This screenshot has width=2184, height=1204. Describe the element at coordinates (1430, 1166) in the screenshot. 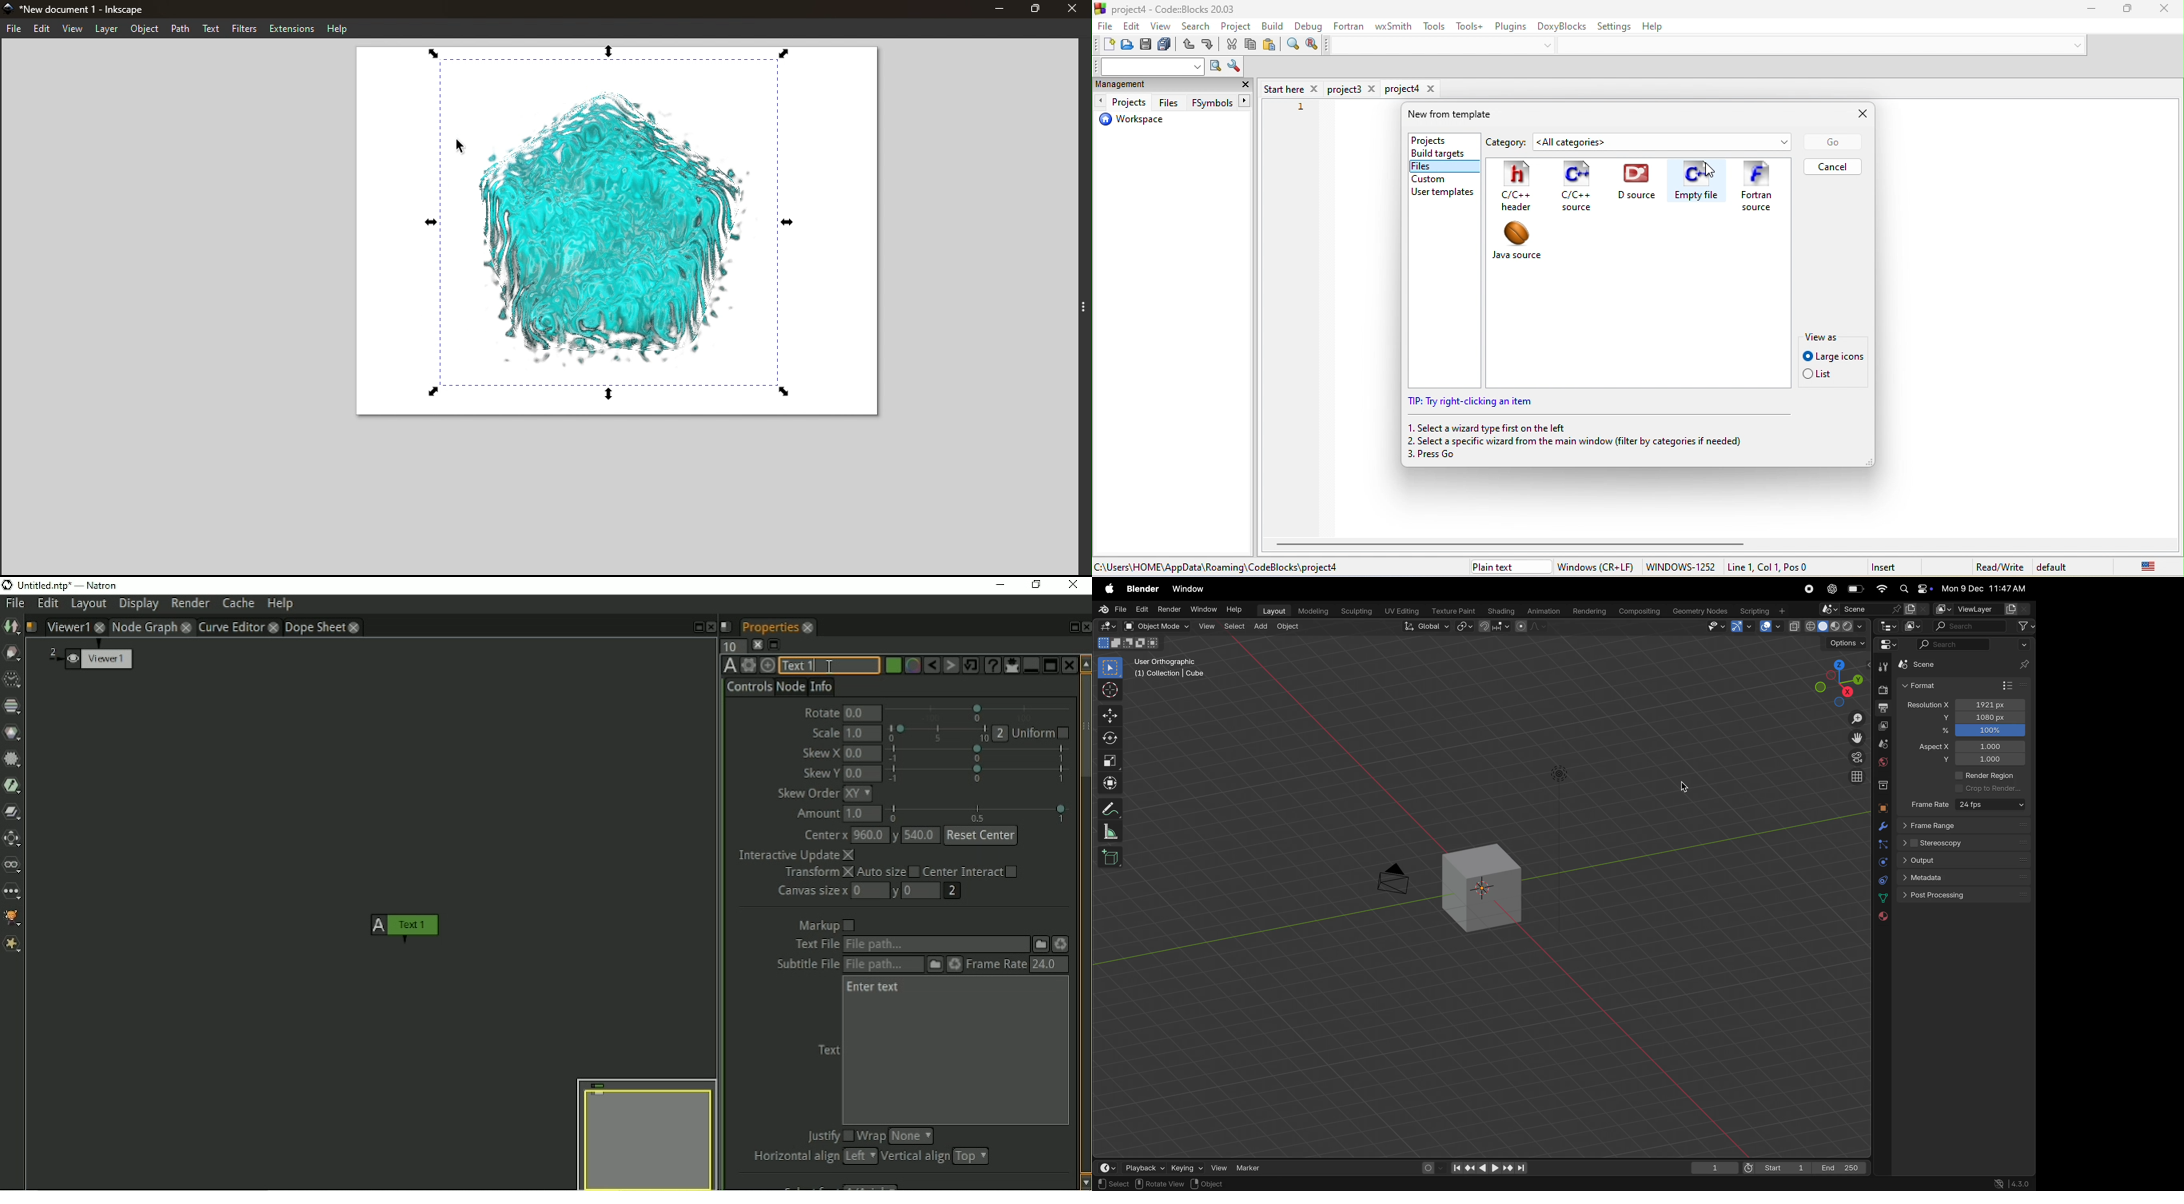

I see `auto keying` at that location.